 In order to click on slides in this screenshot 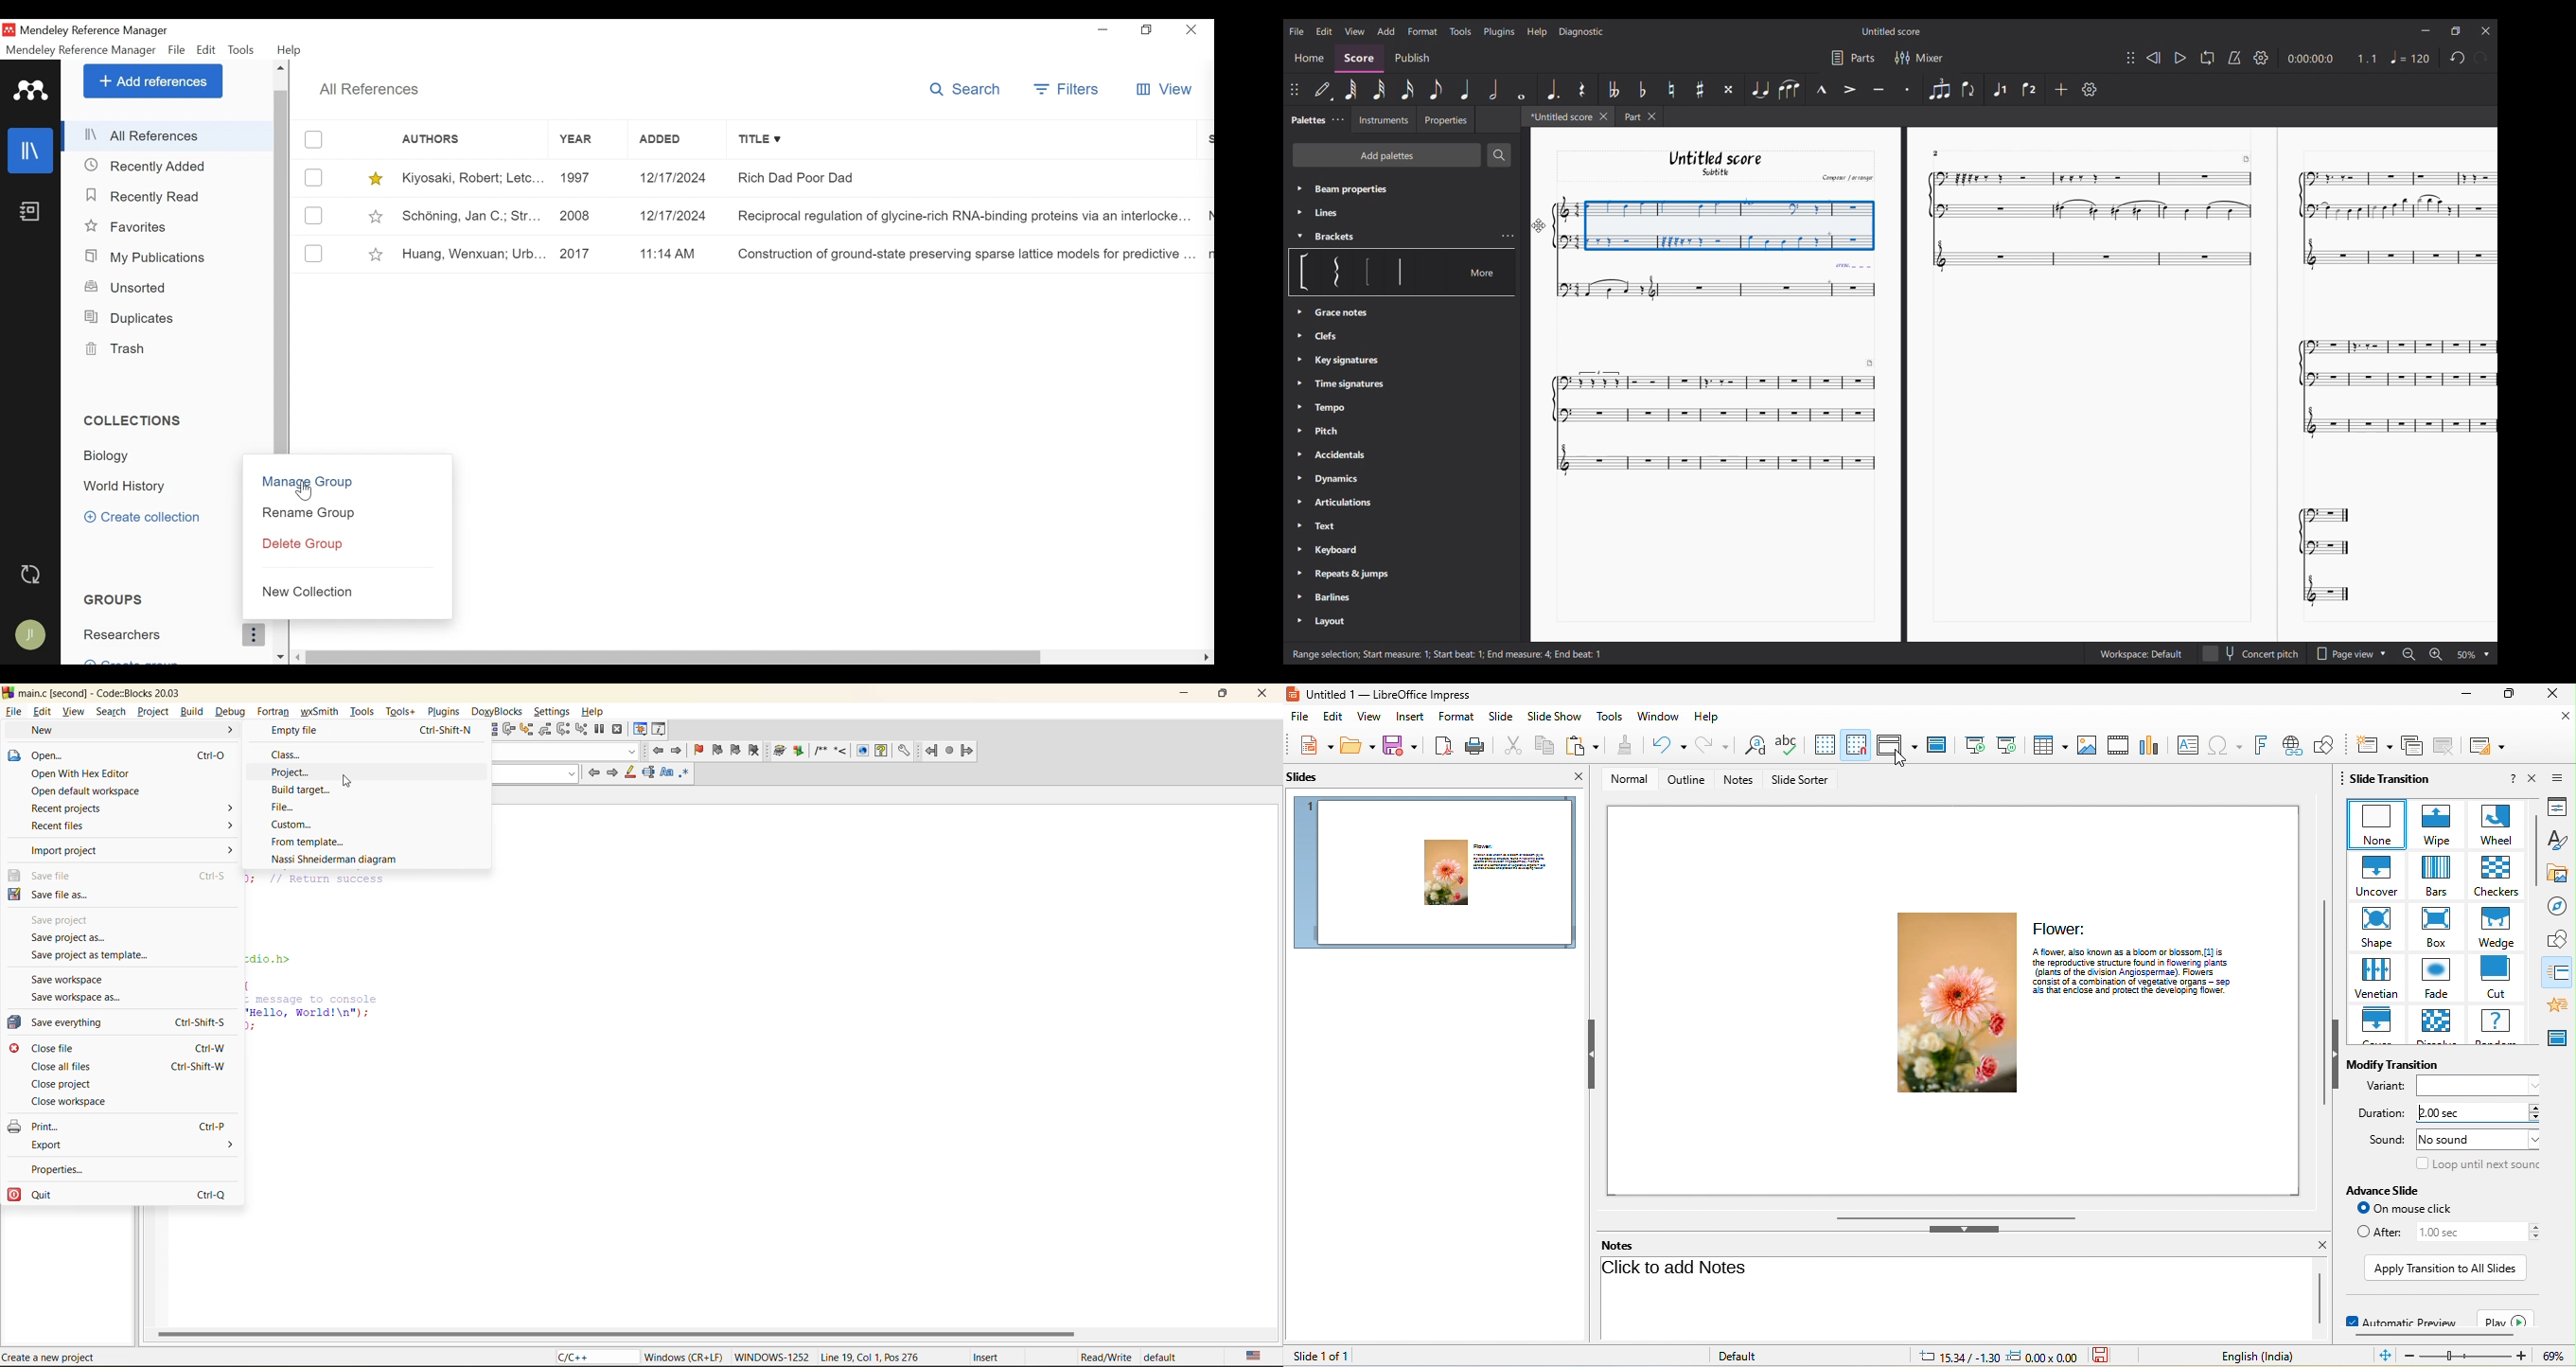, I will do `click(1303, 777)`.